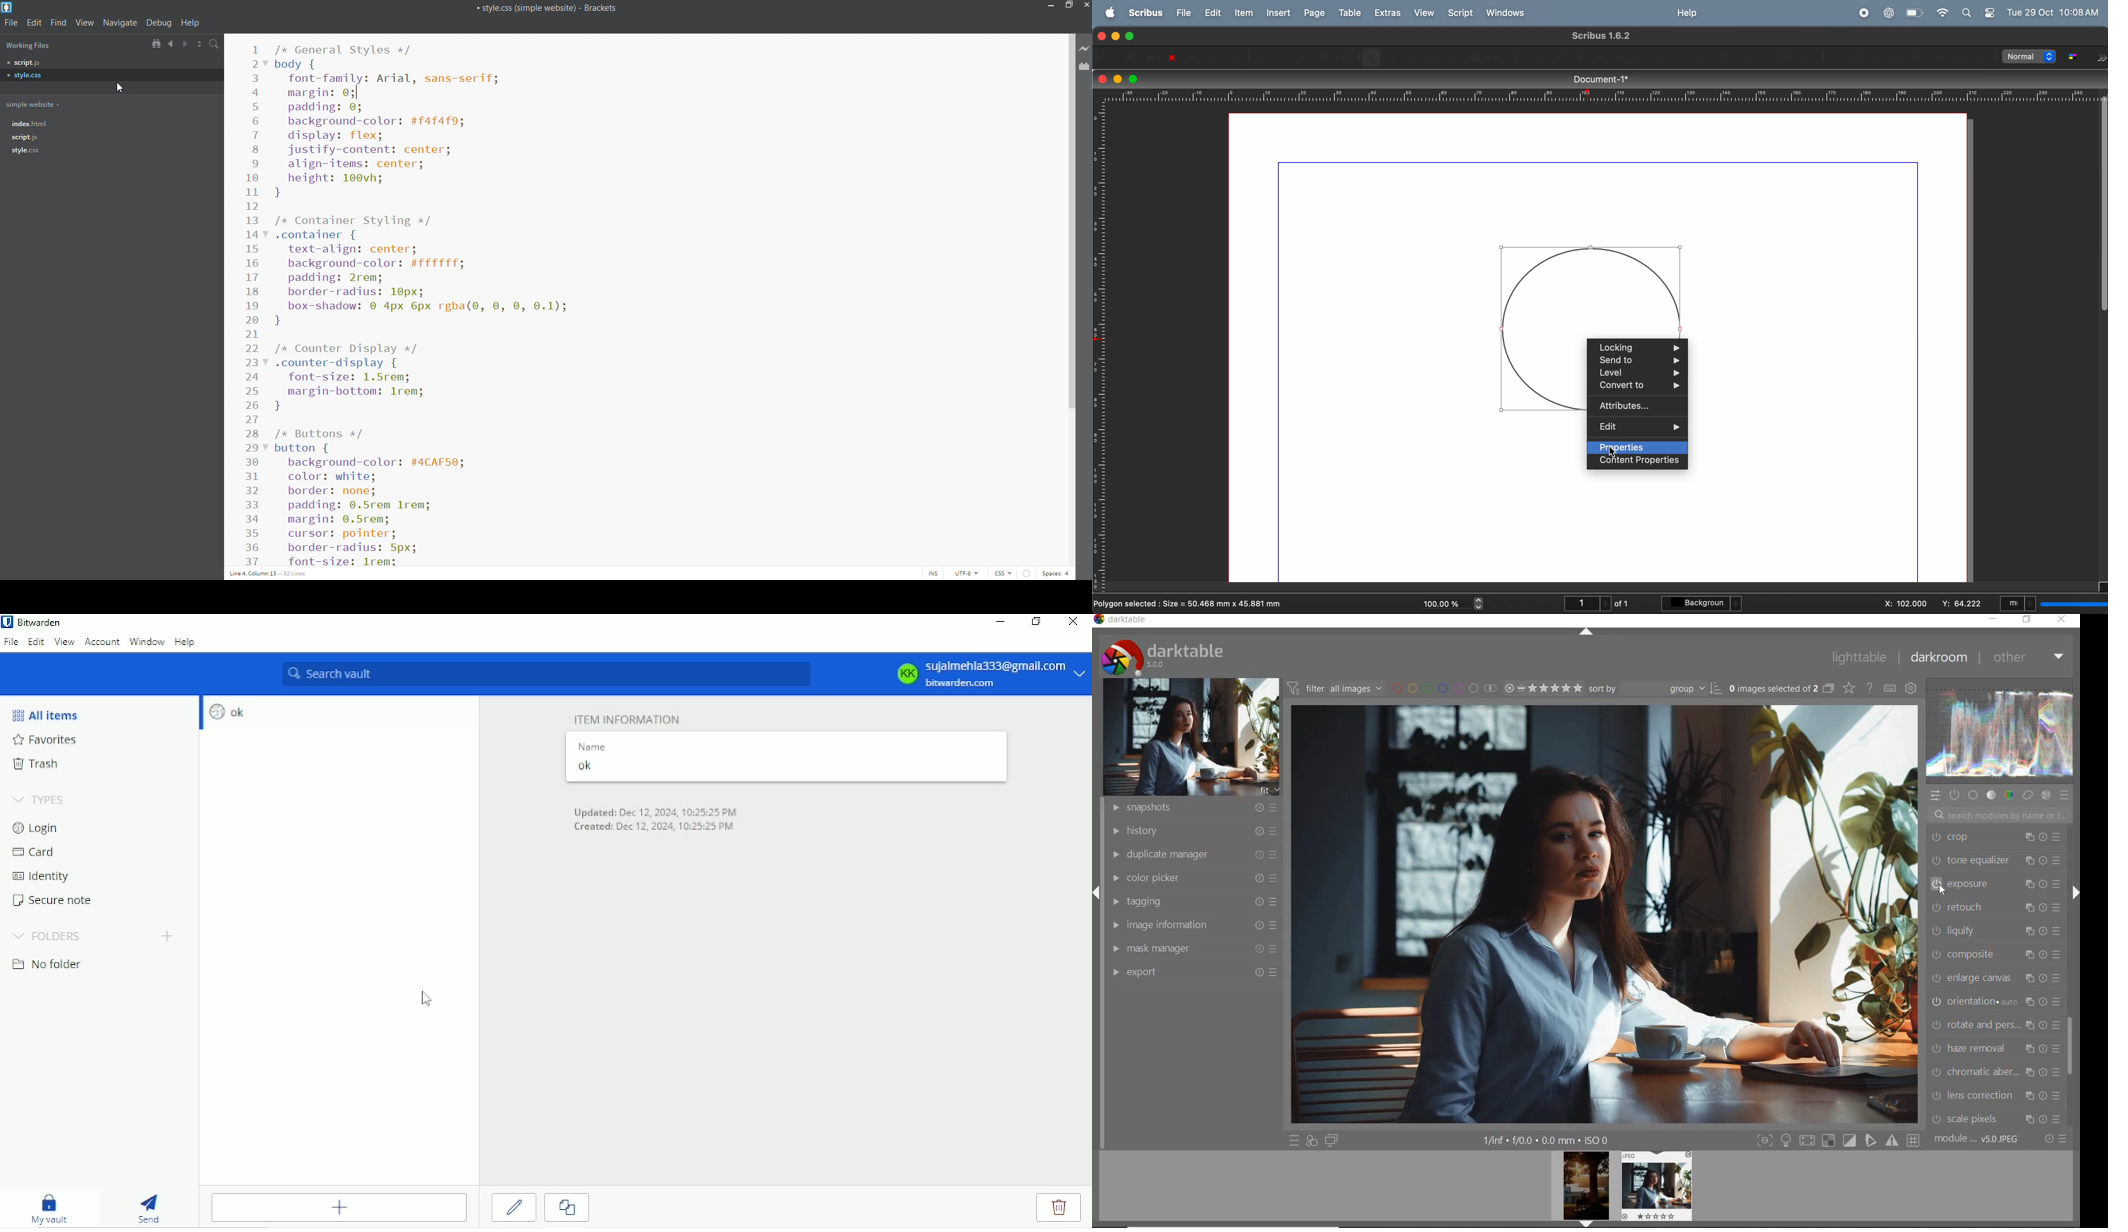 The width and height of the screenshot is (2128, 1232). Describe the element at coordinates (1961, 603) in the screenshot. I see `y co ordinate` at that location.